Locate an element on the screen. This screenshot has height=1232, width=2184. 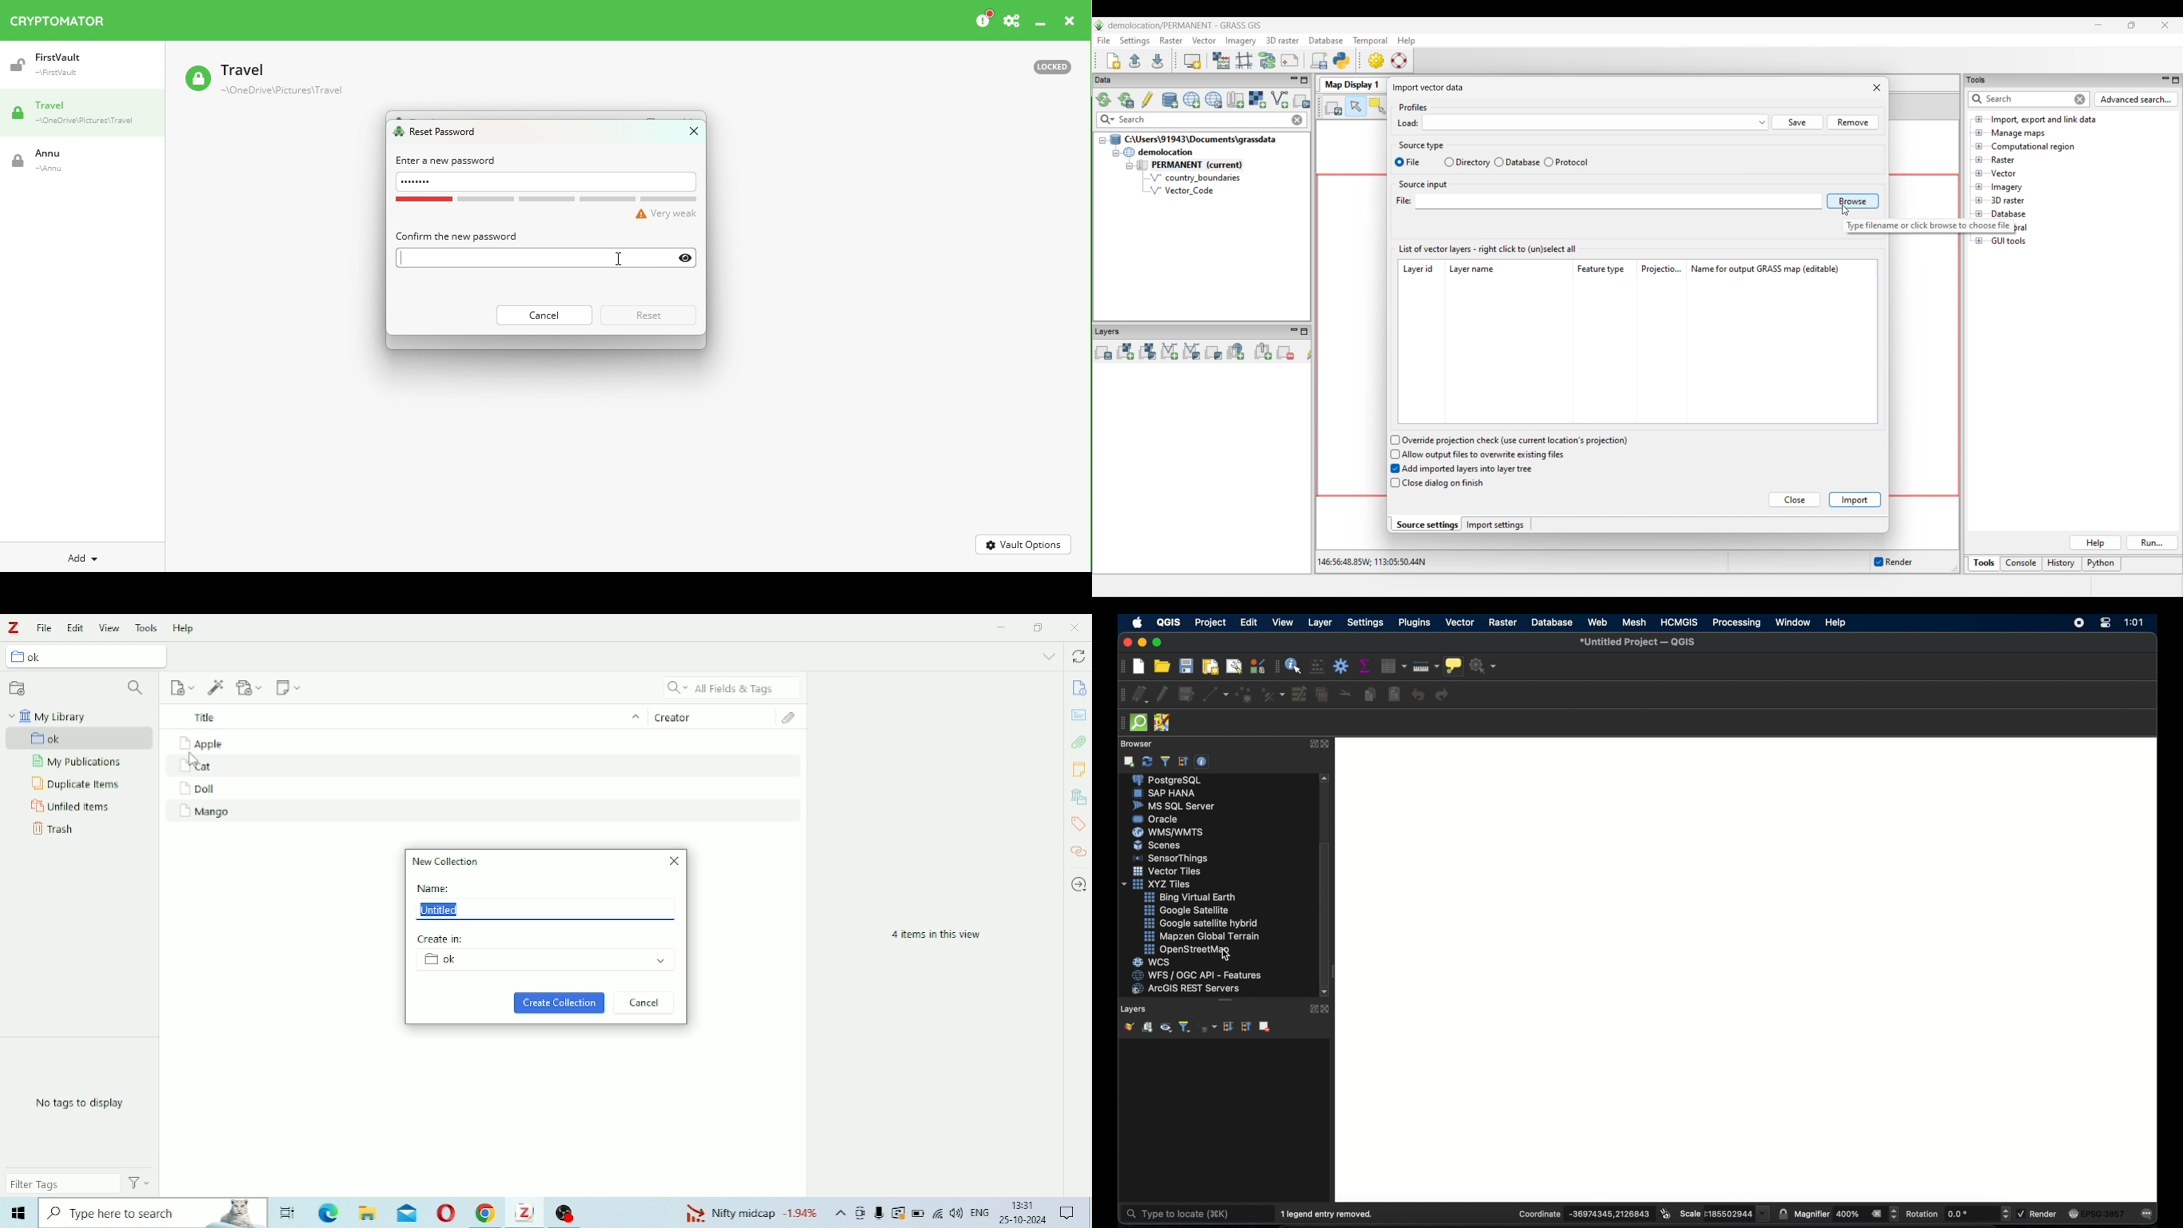
render is located at coordinates (2040, 1214).